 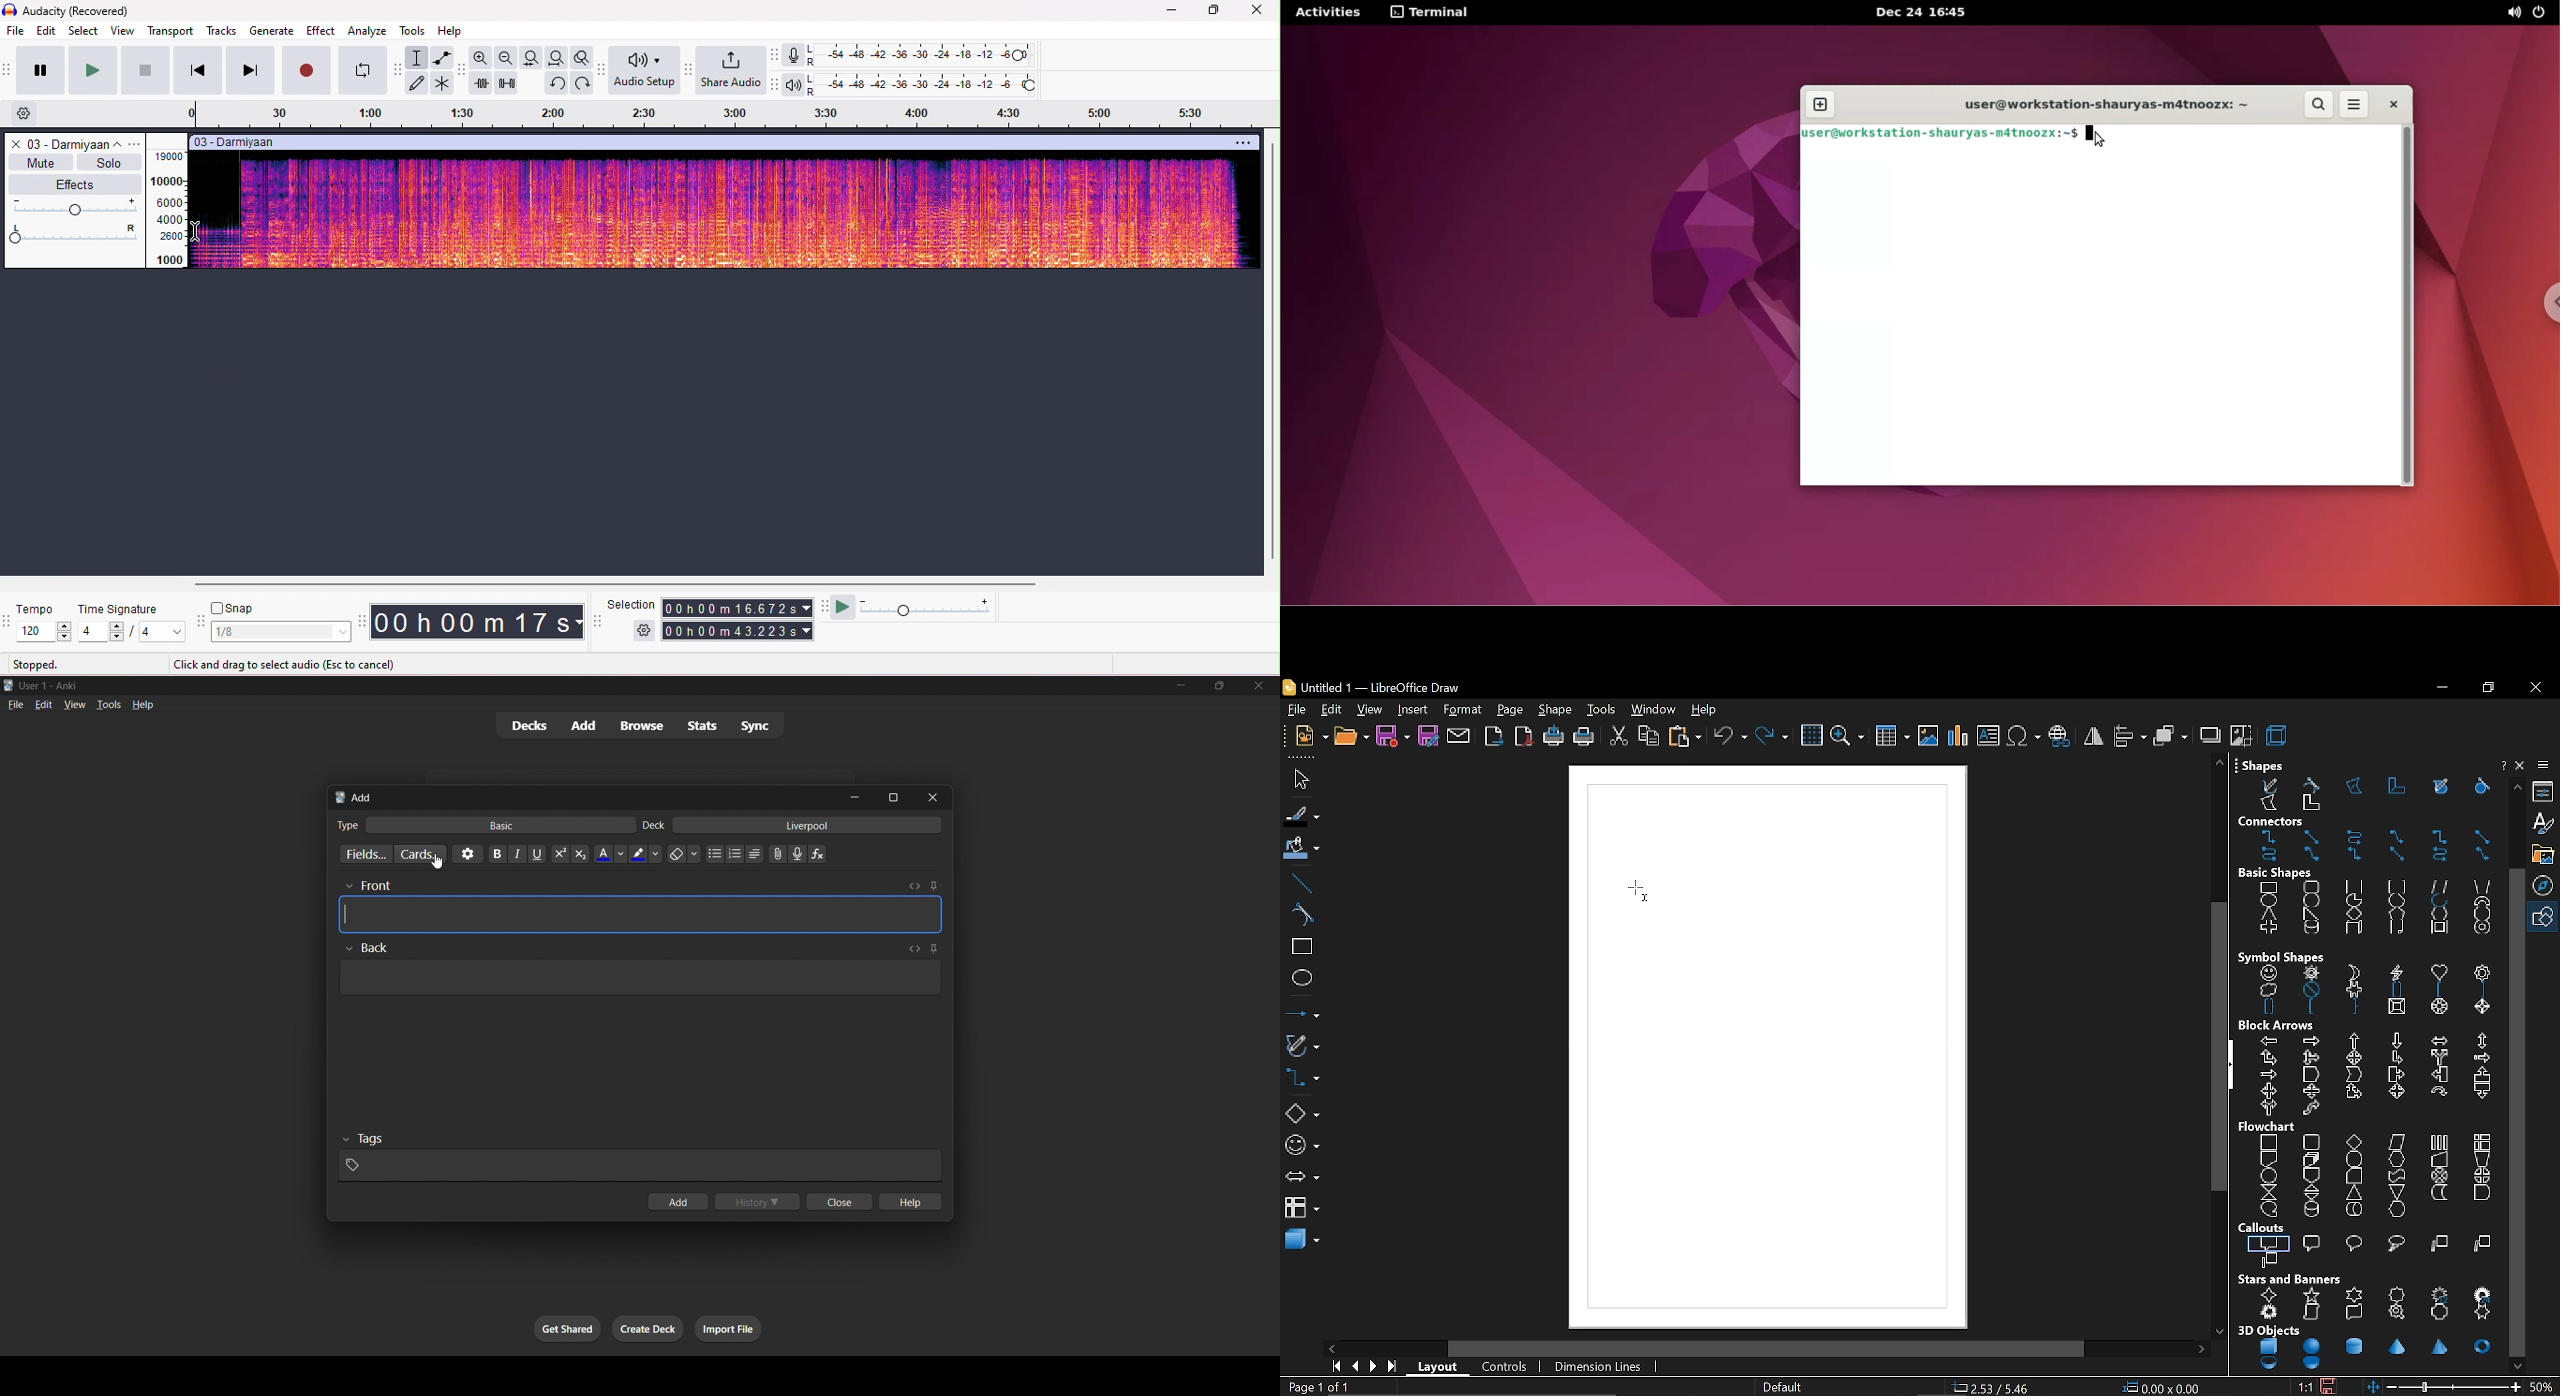 I want to click on close, so click(x=836, y=1202).